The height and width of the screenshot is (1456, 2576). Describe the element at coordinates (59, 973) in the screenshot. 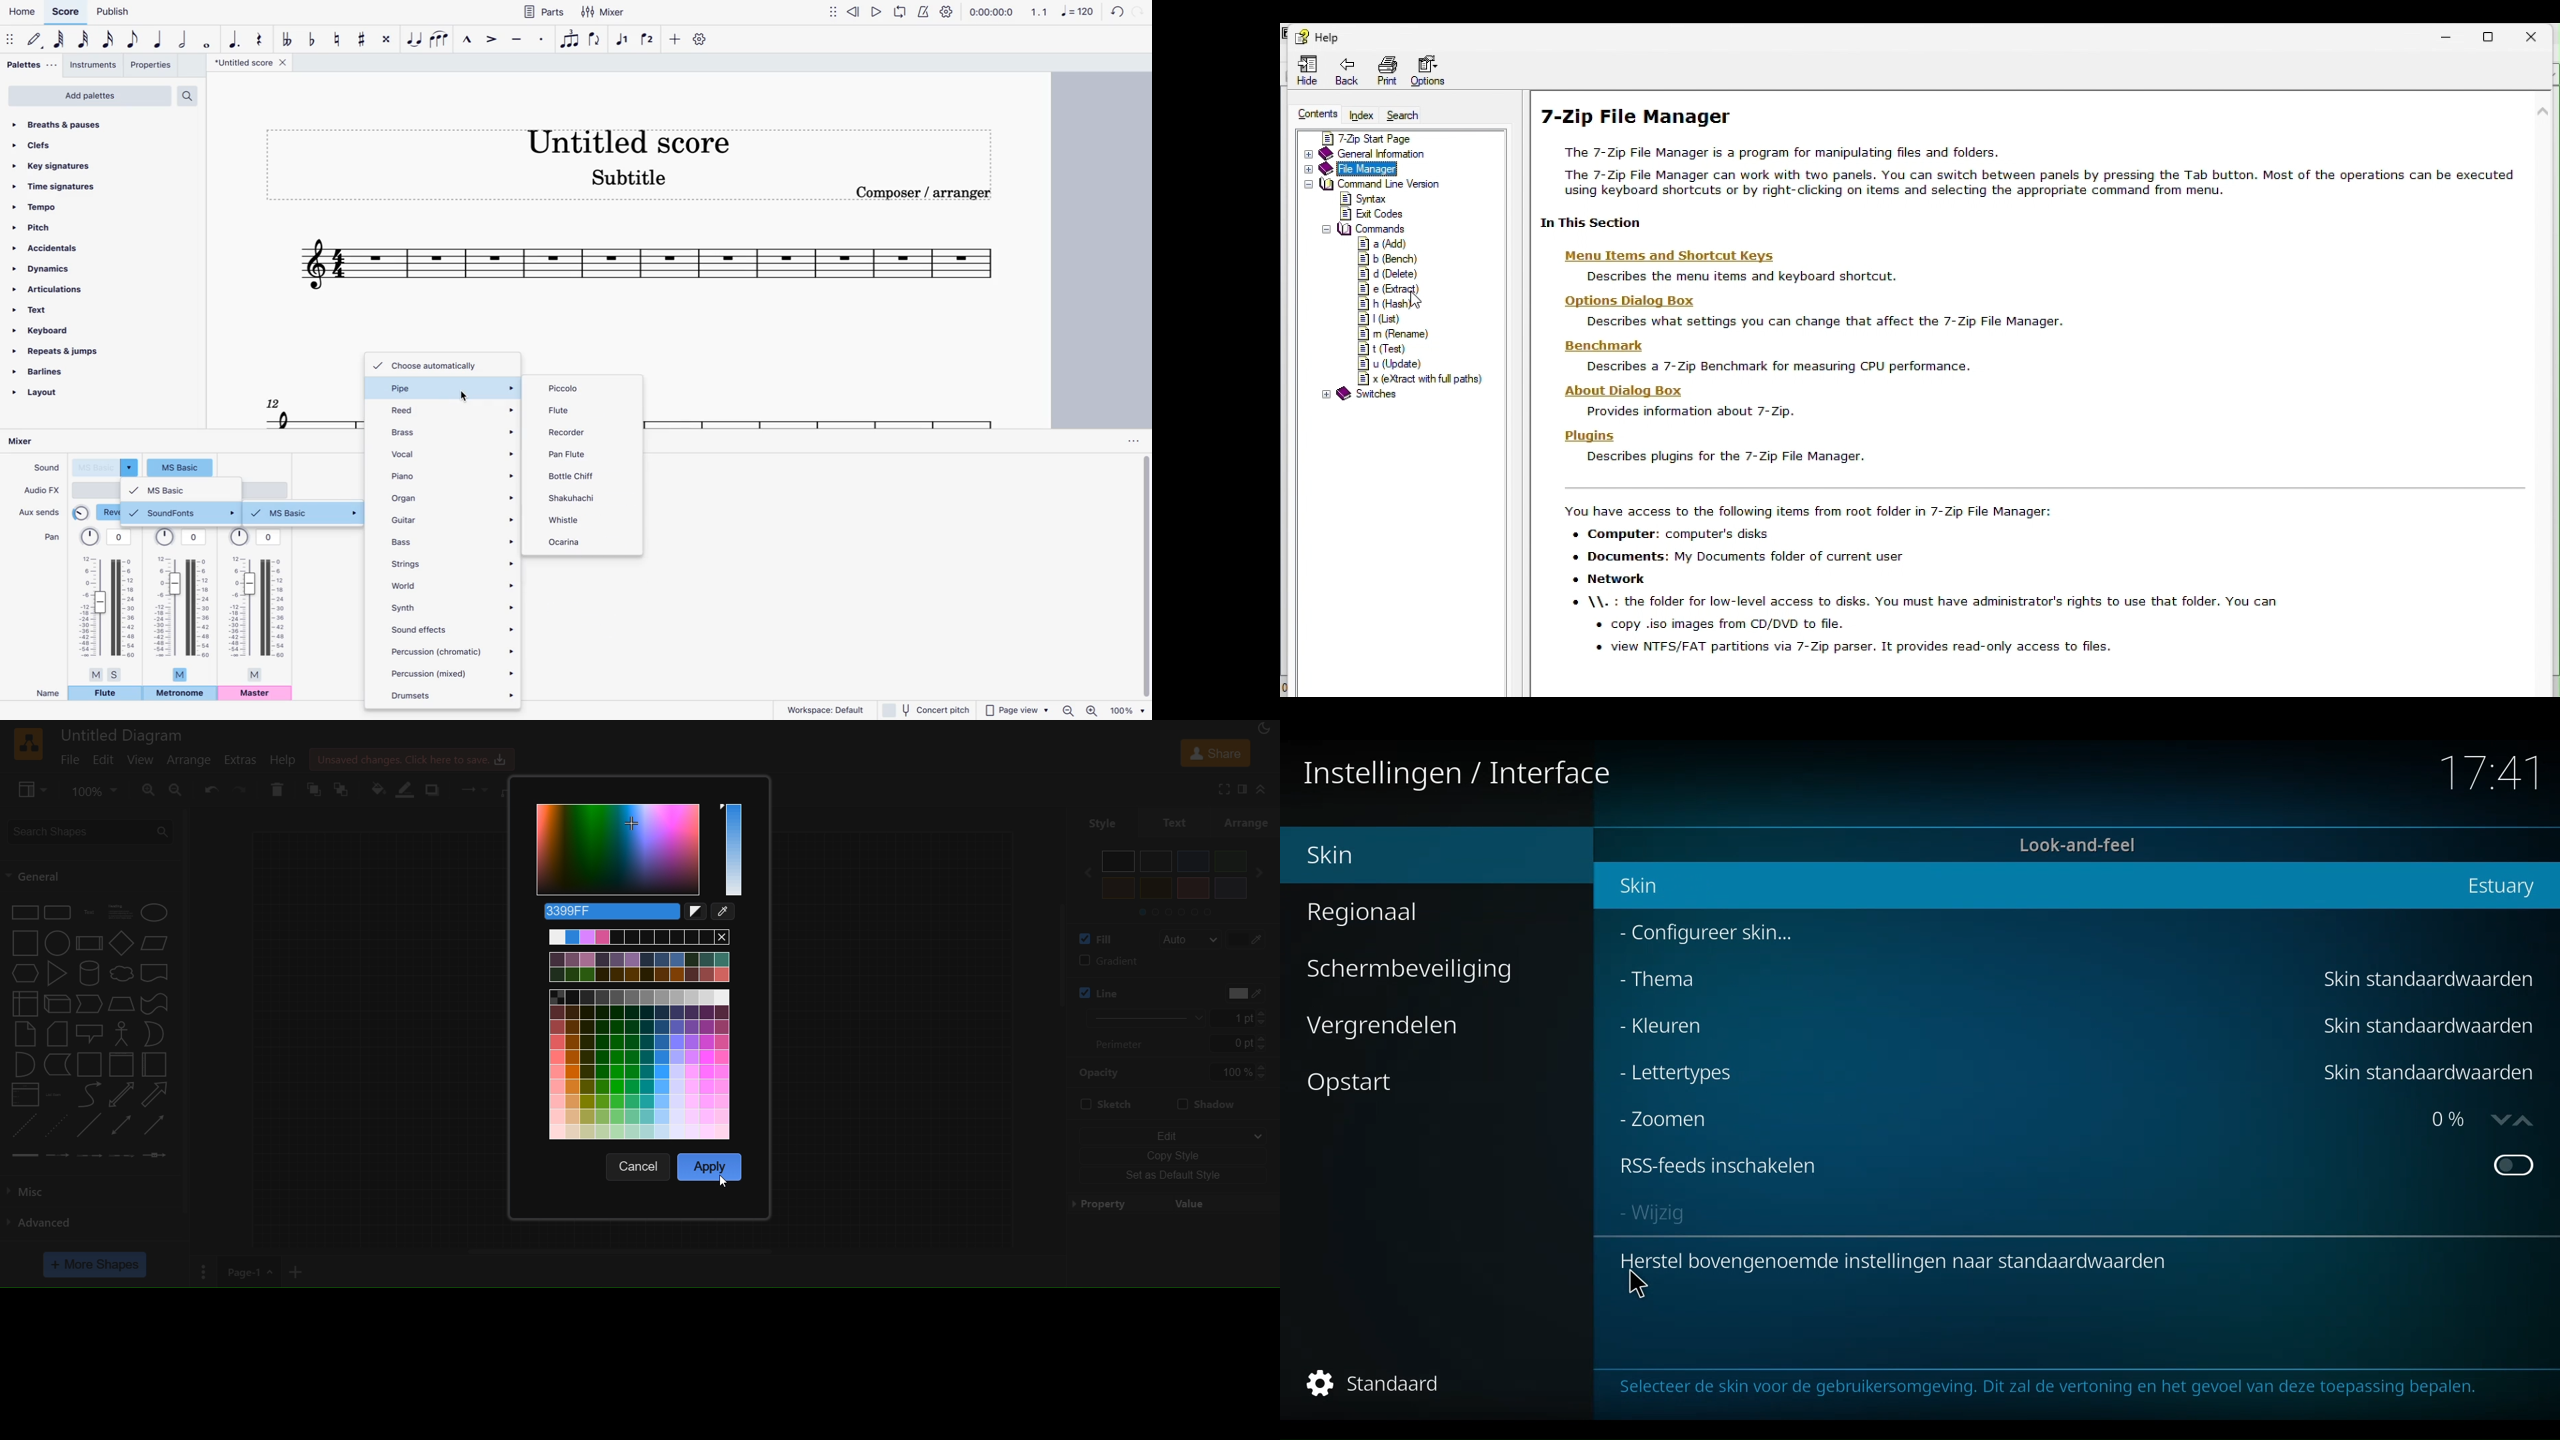

I see `triangle` at that location.